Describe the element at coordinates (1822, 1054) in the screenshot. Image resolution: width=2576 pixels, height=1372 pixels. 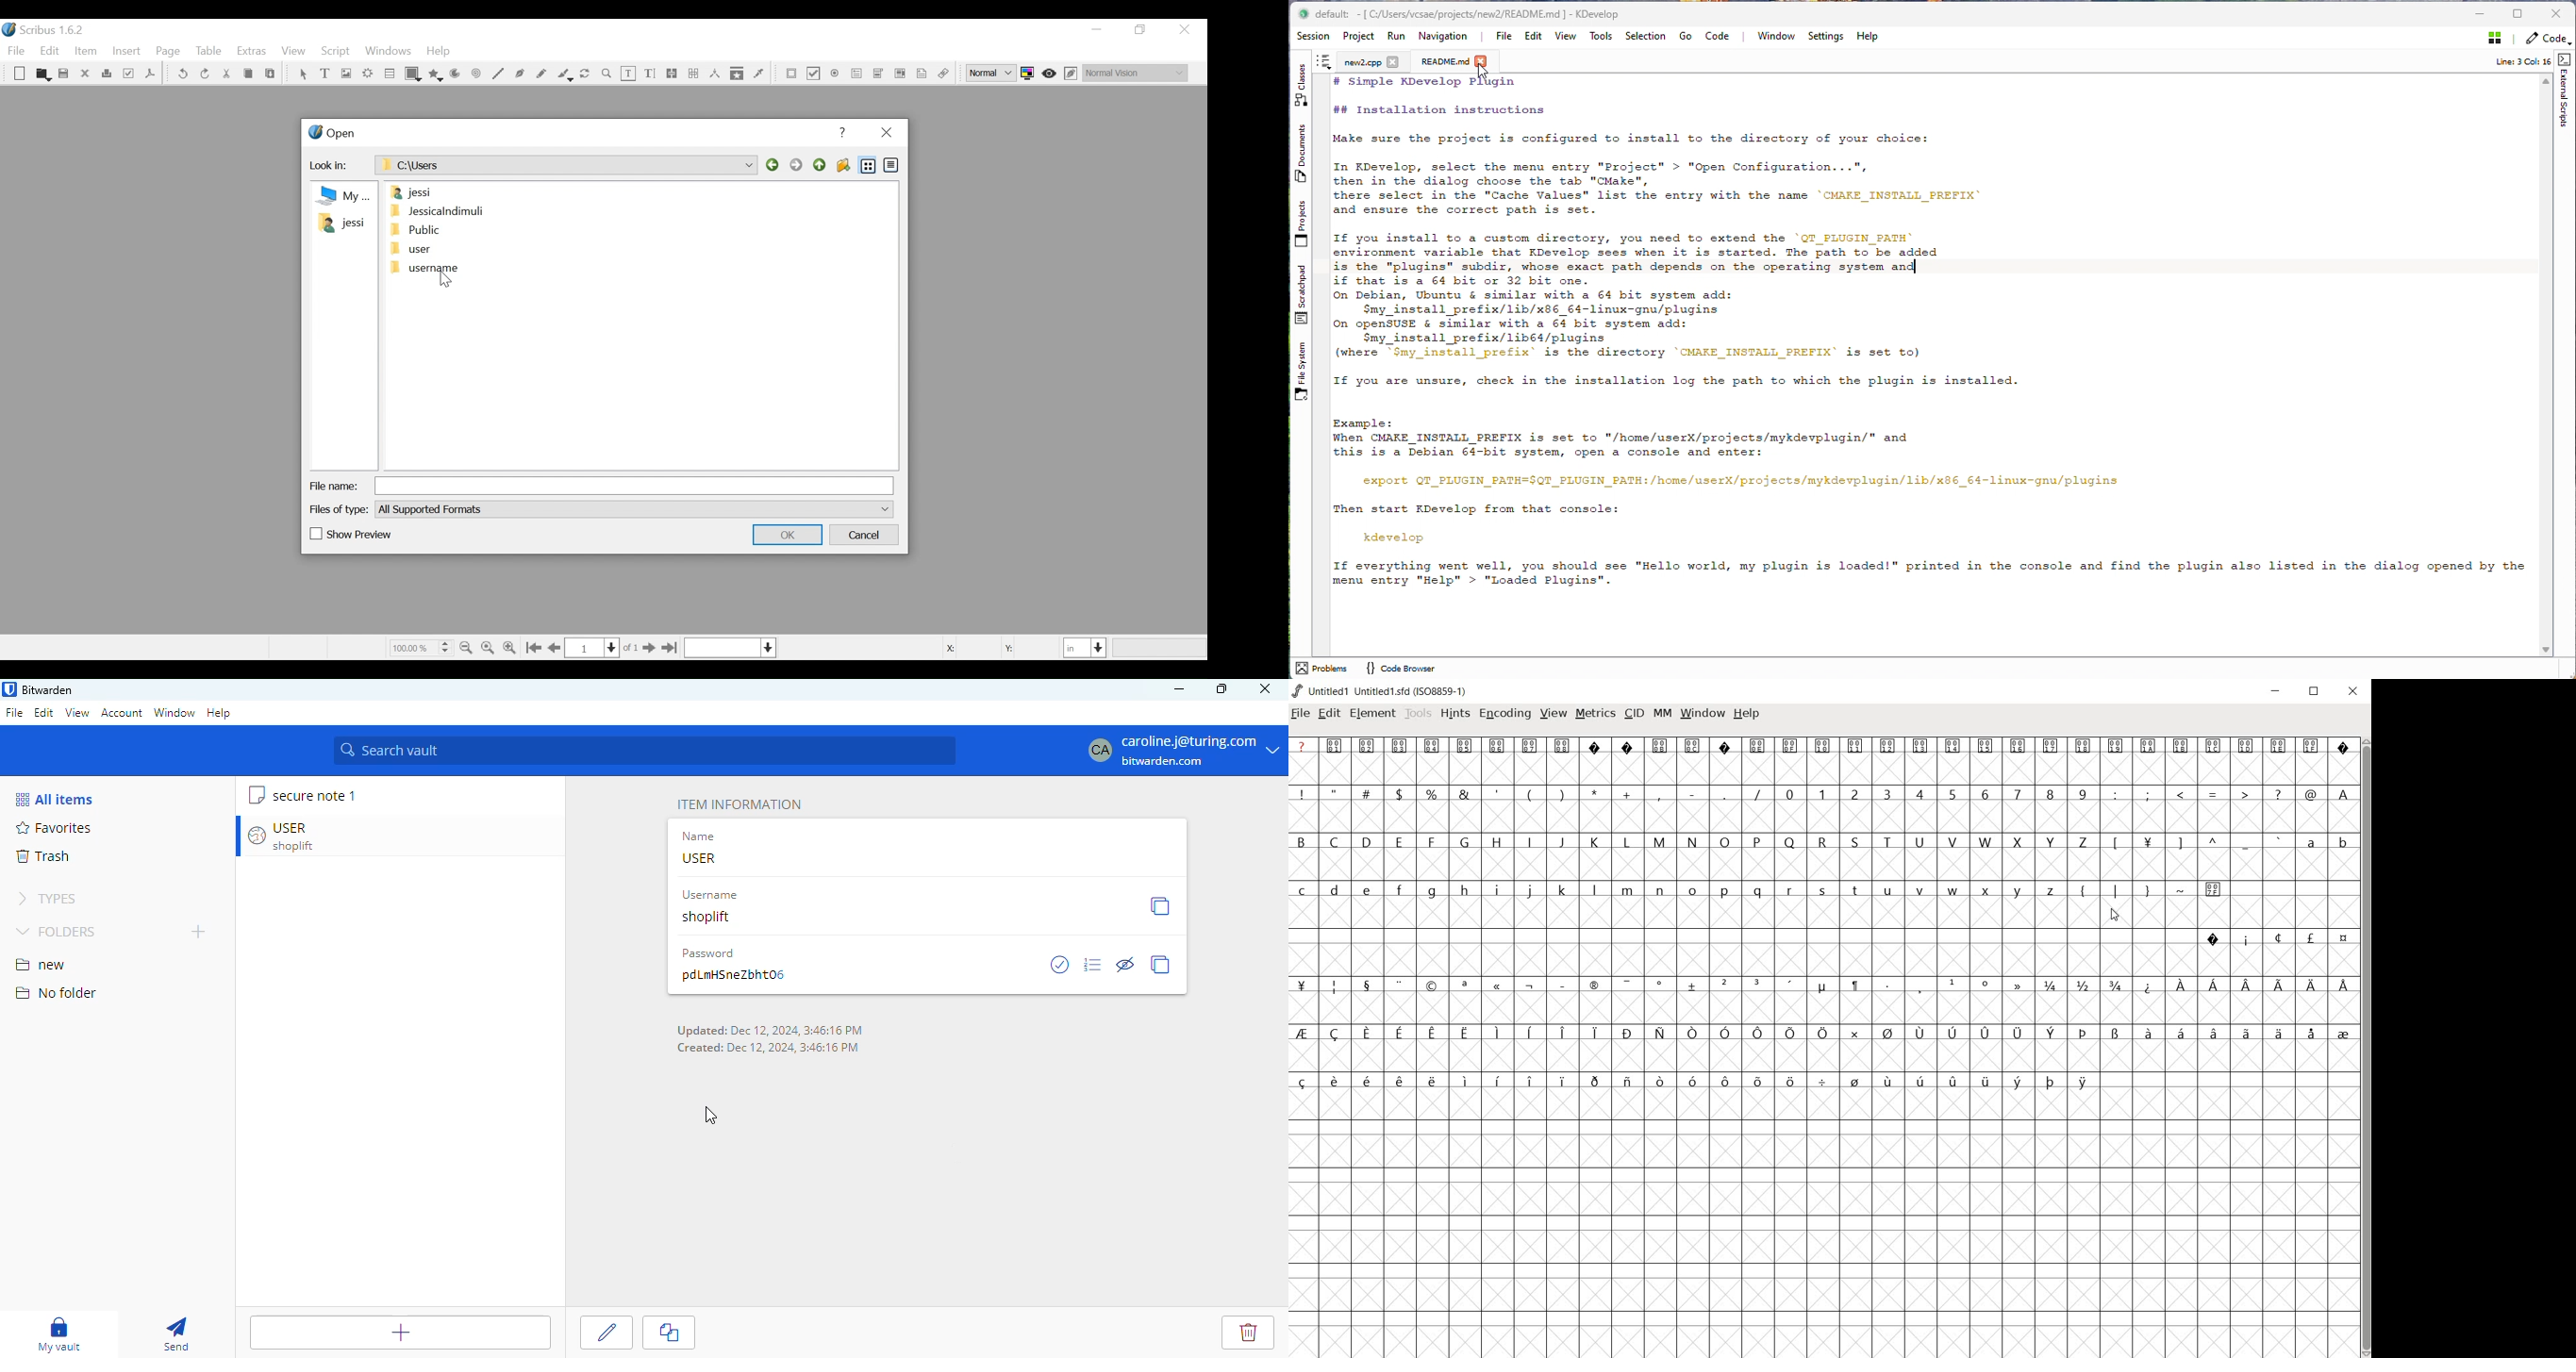
I see `empty cells` at that location.